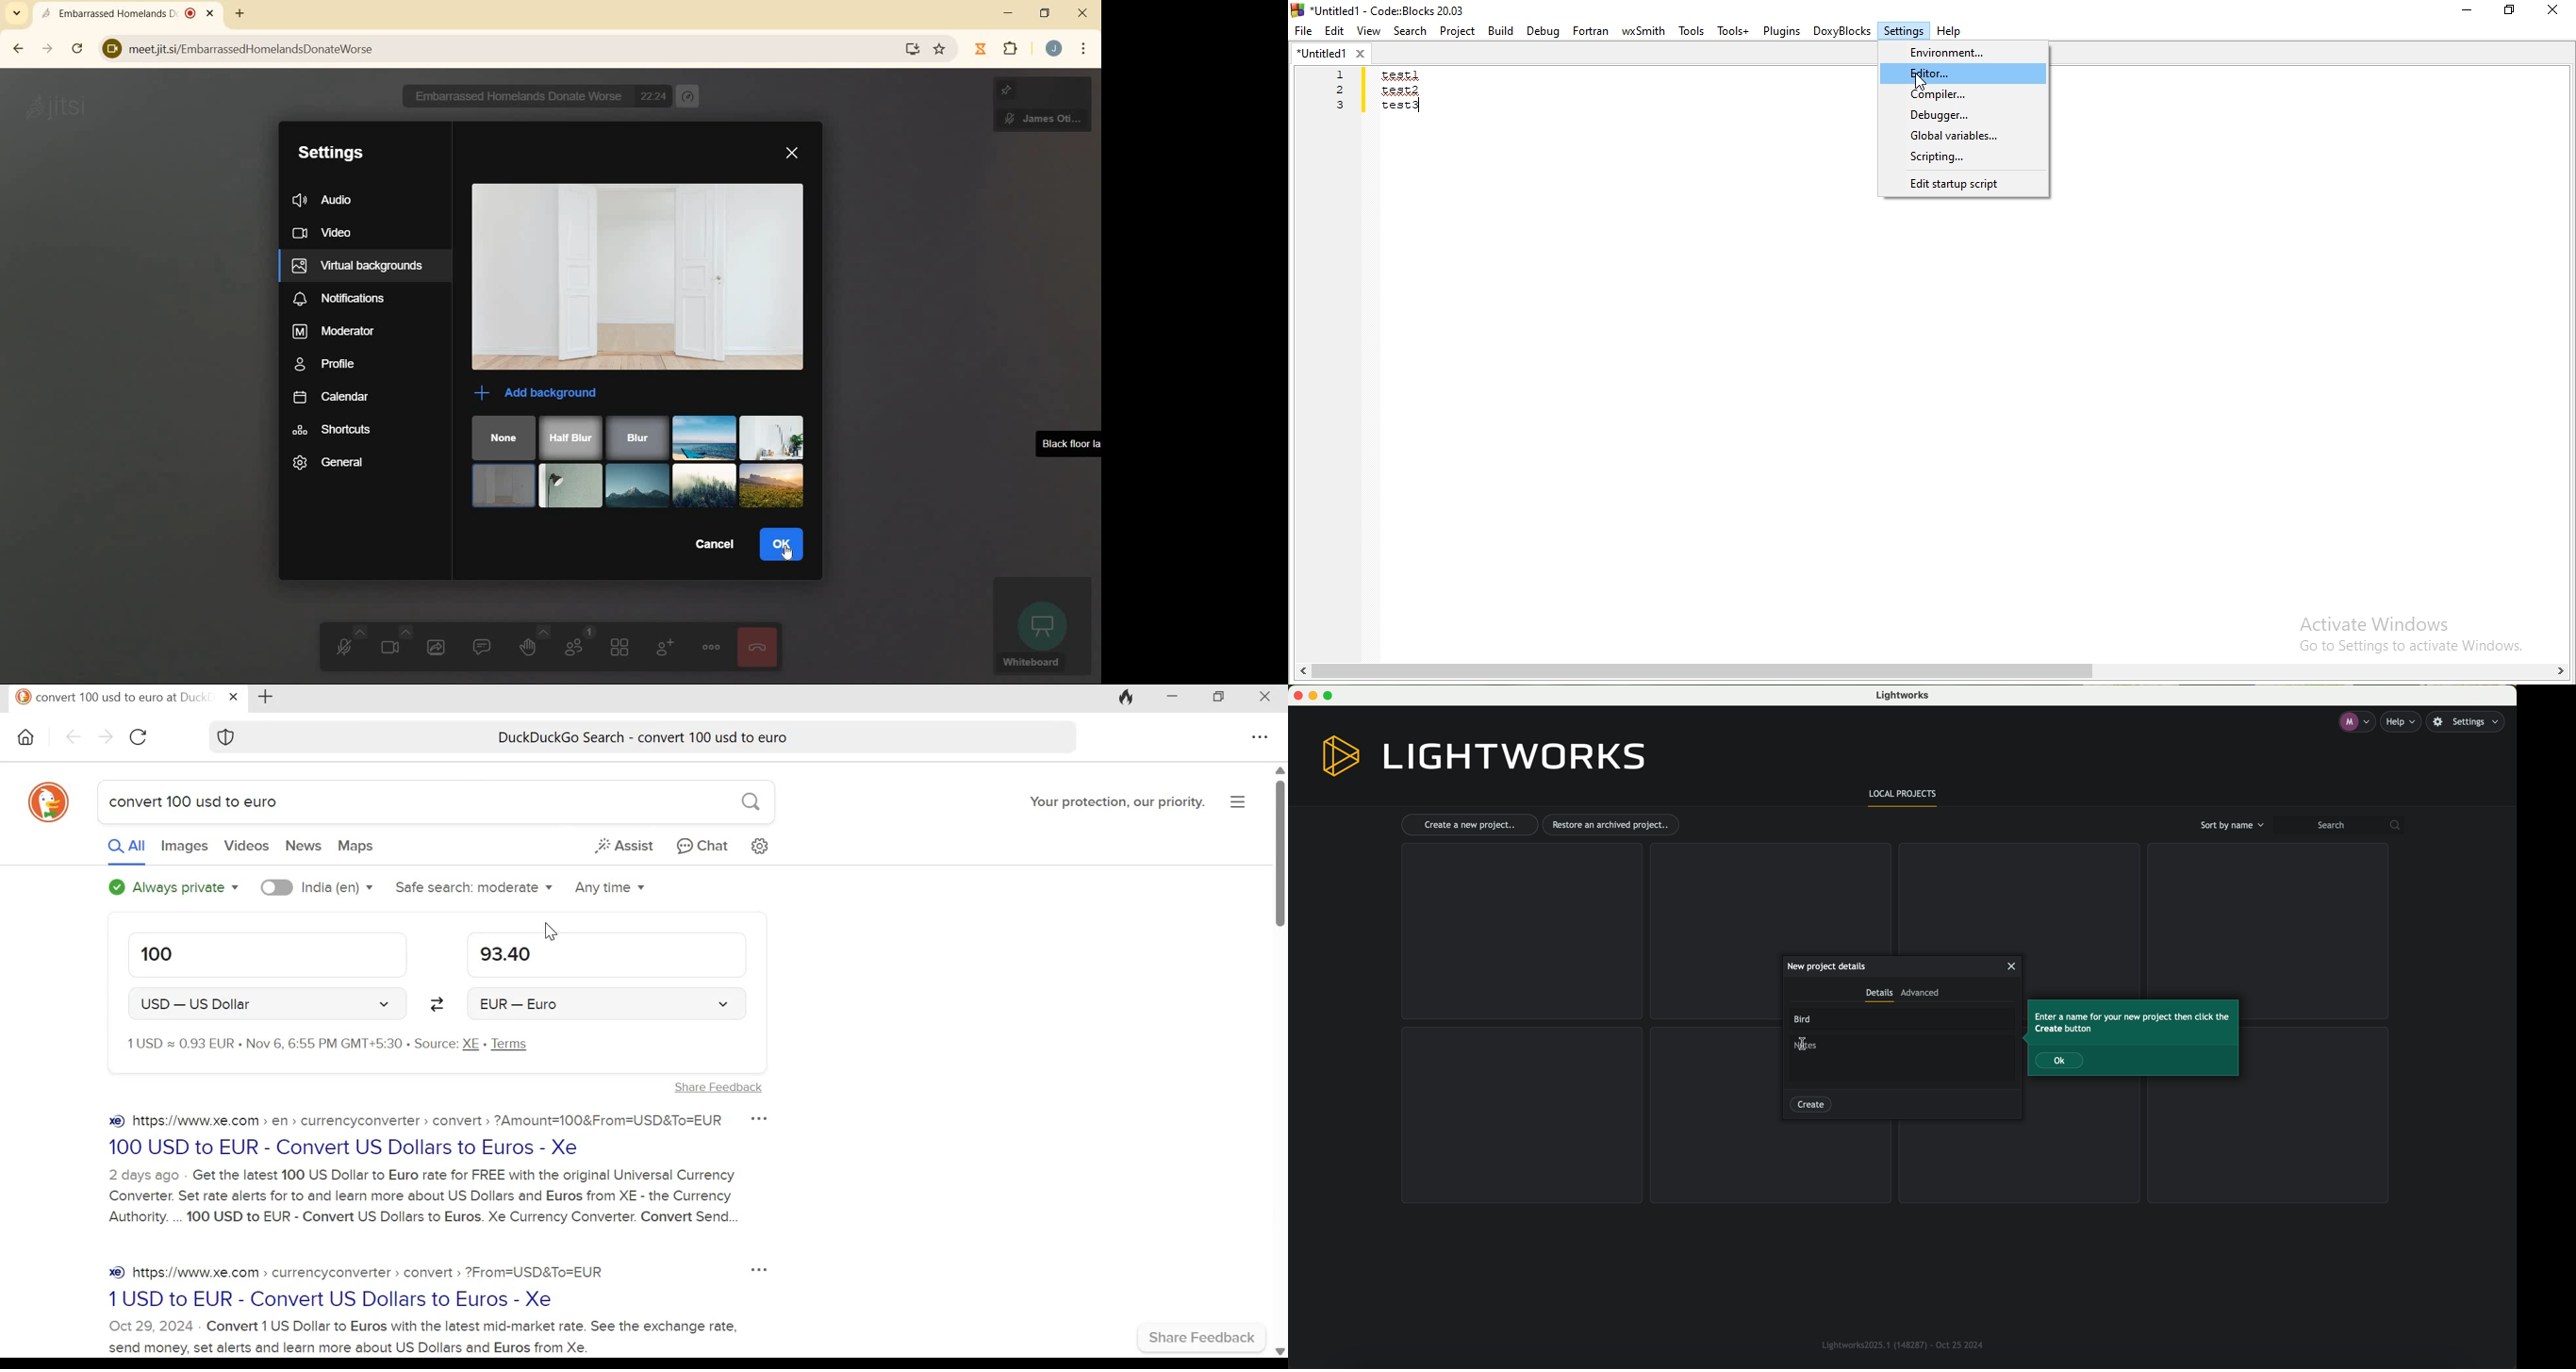 The image size is (2576, 1372). What do you see at coordinates (2551, 10) in the screenshot?
I see `Close` at bounding box center [2551, 10].